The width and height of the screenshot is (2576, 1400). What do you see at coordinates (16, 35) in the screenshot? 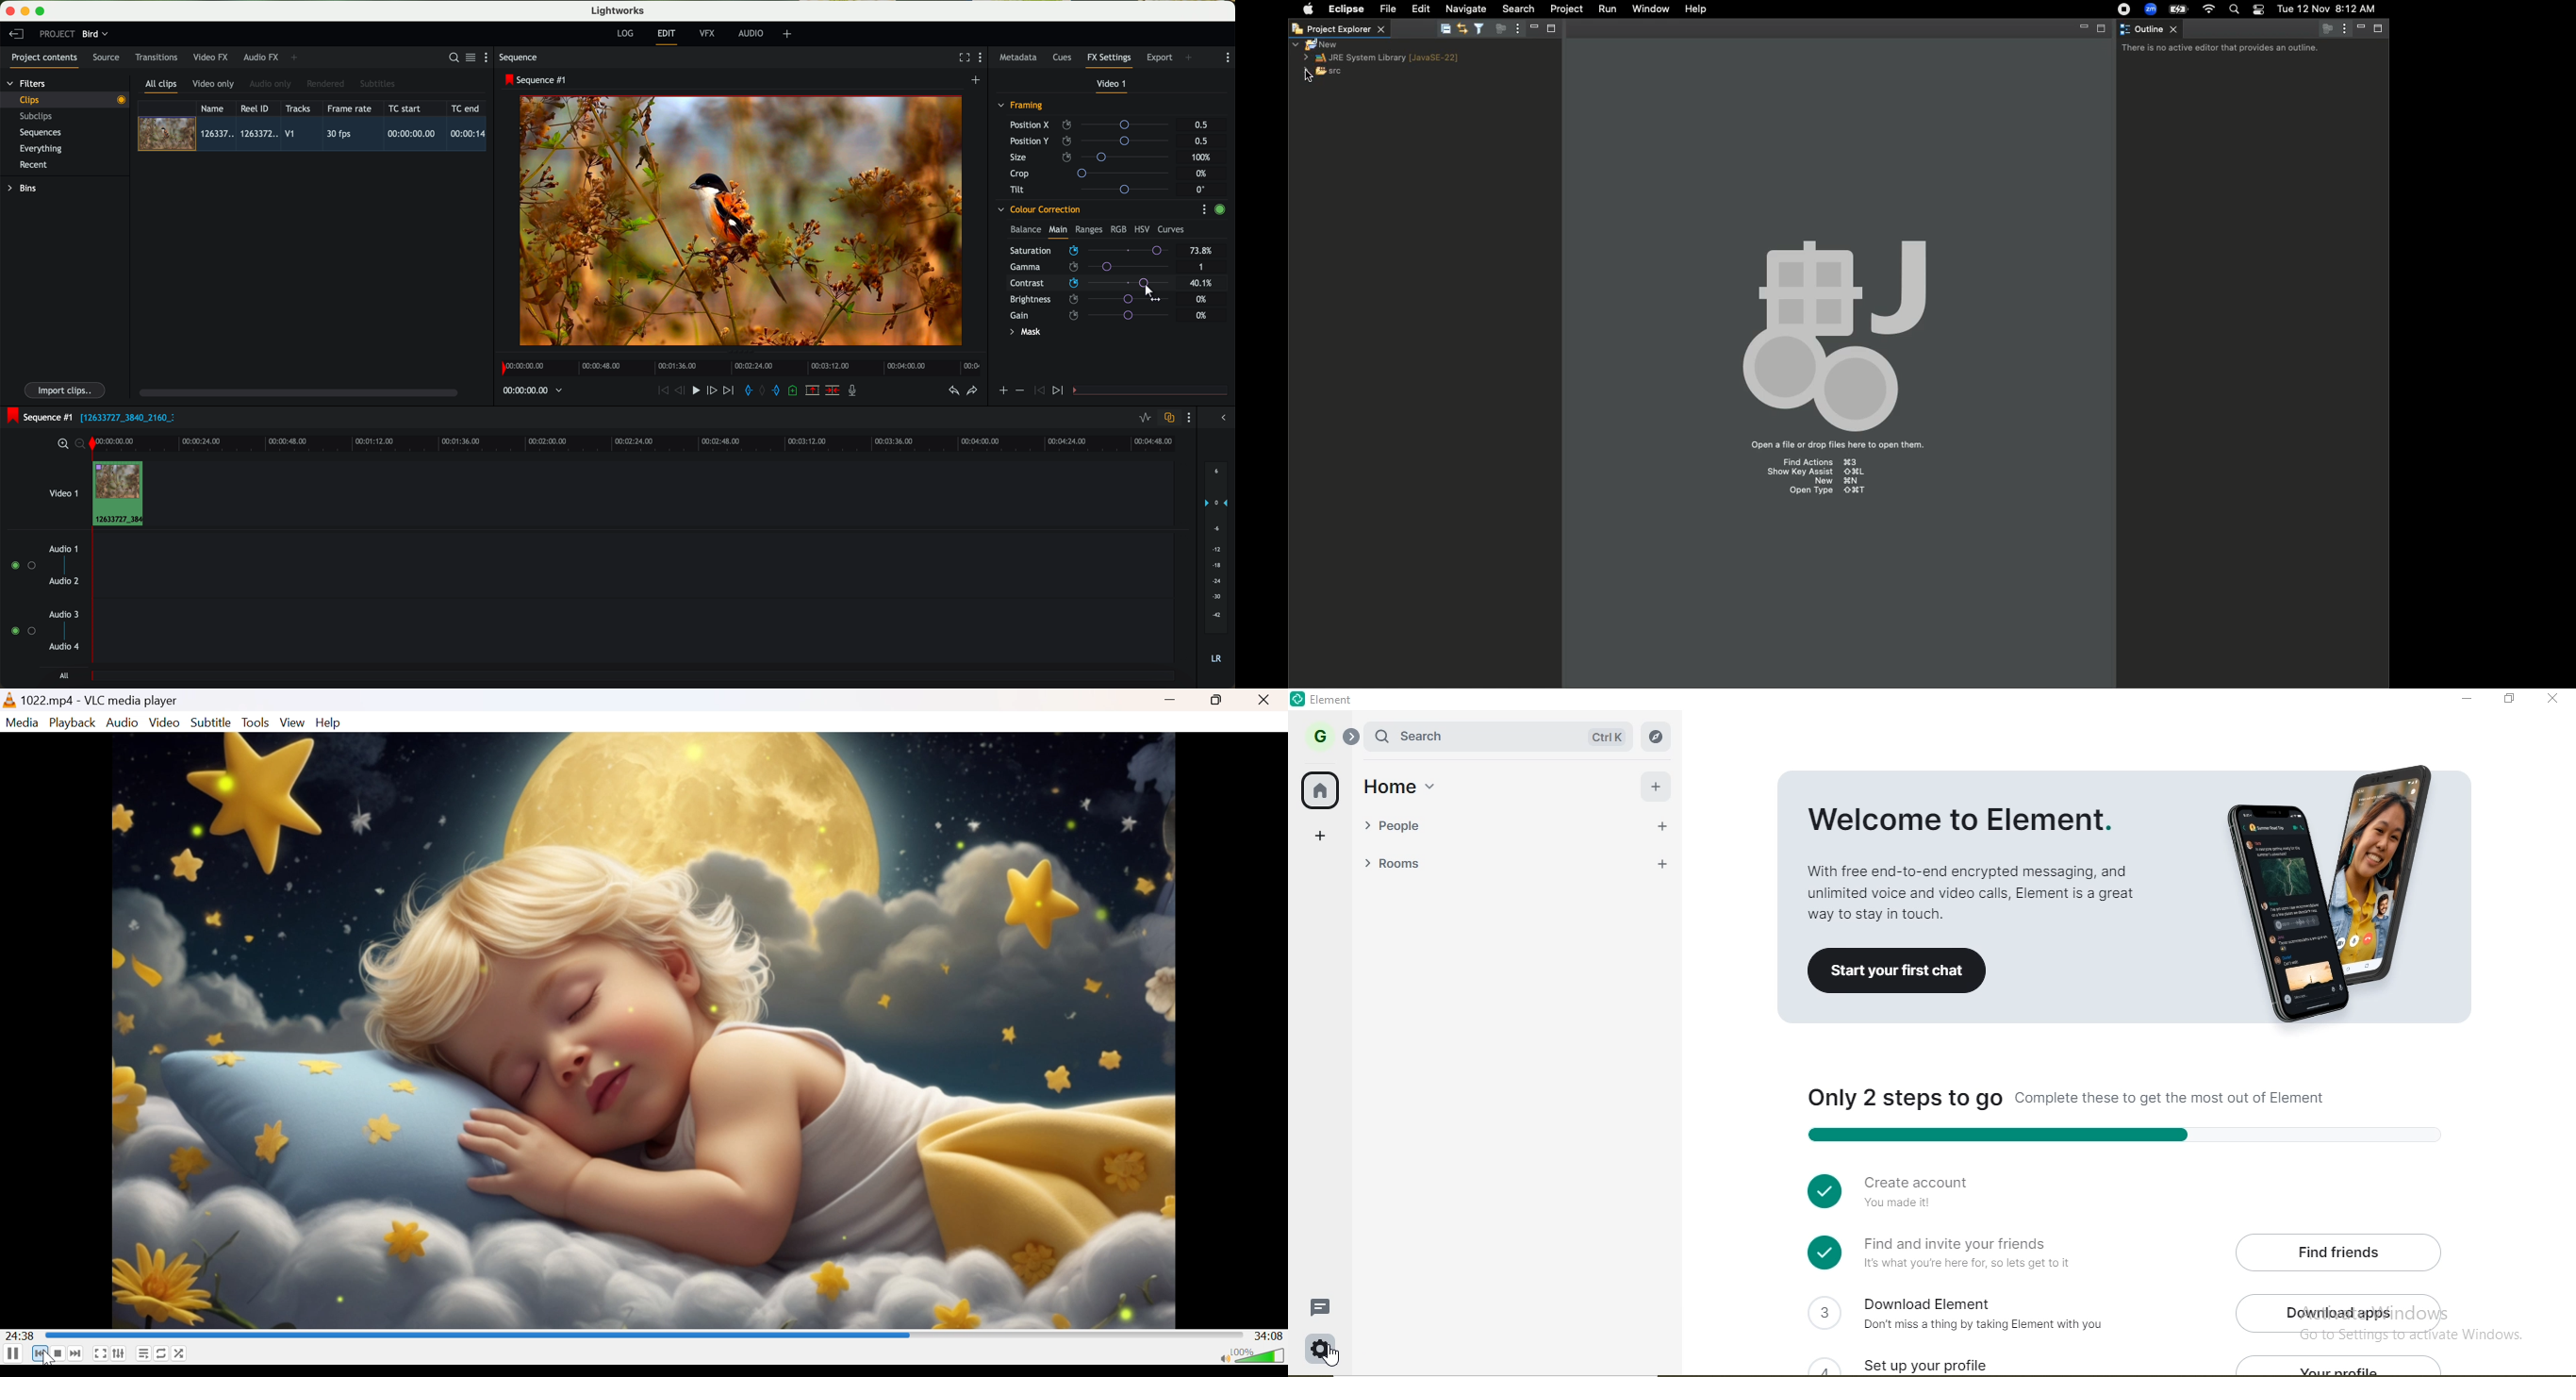
I see `leave` at bounding box center [16, 35].